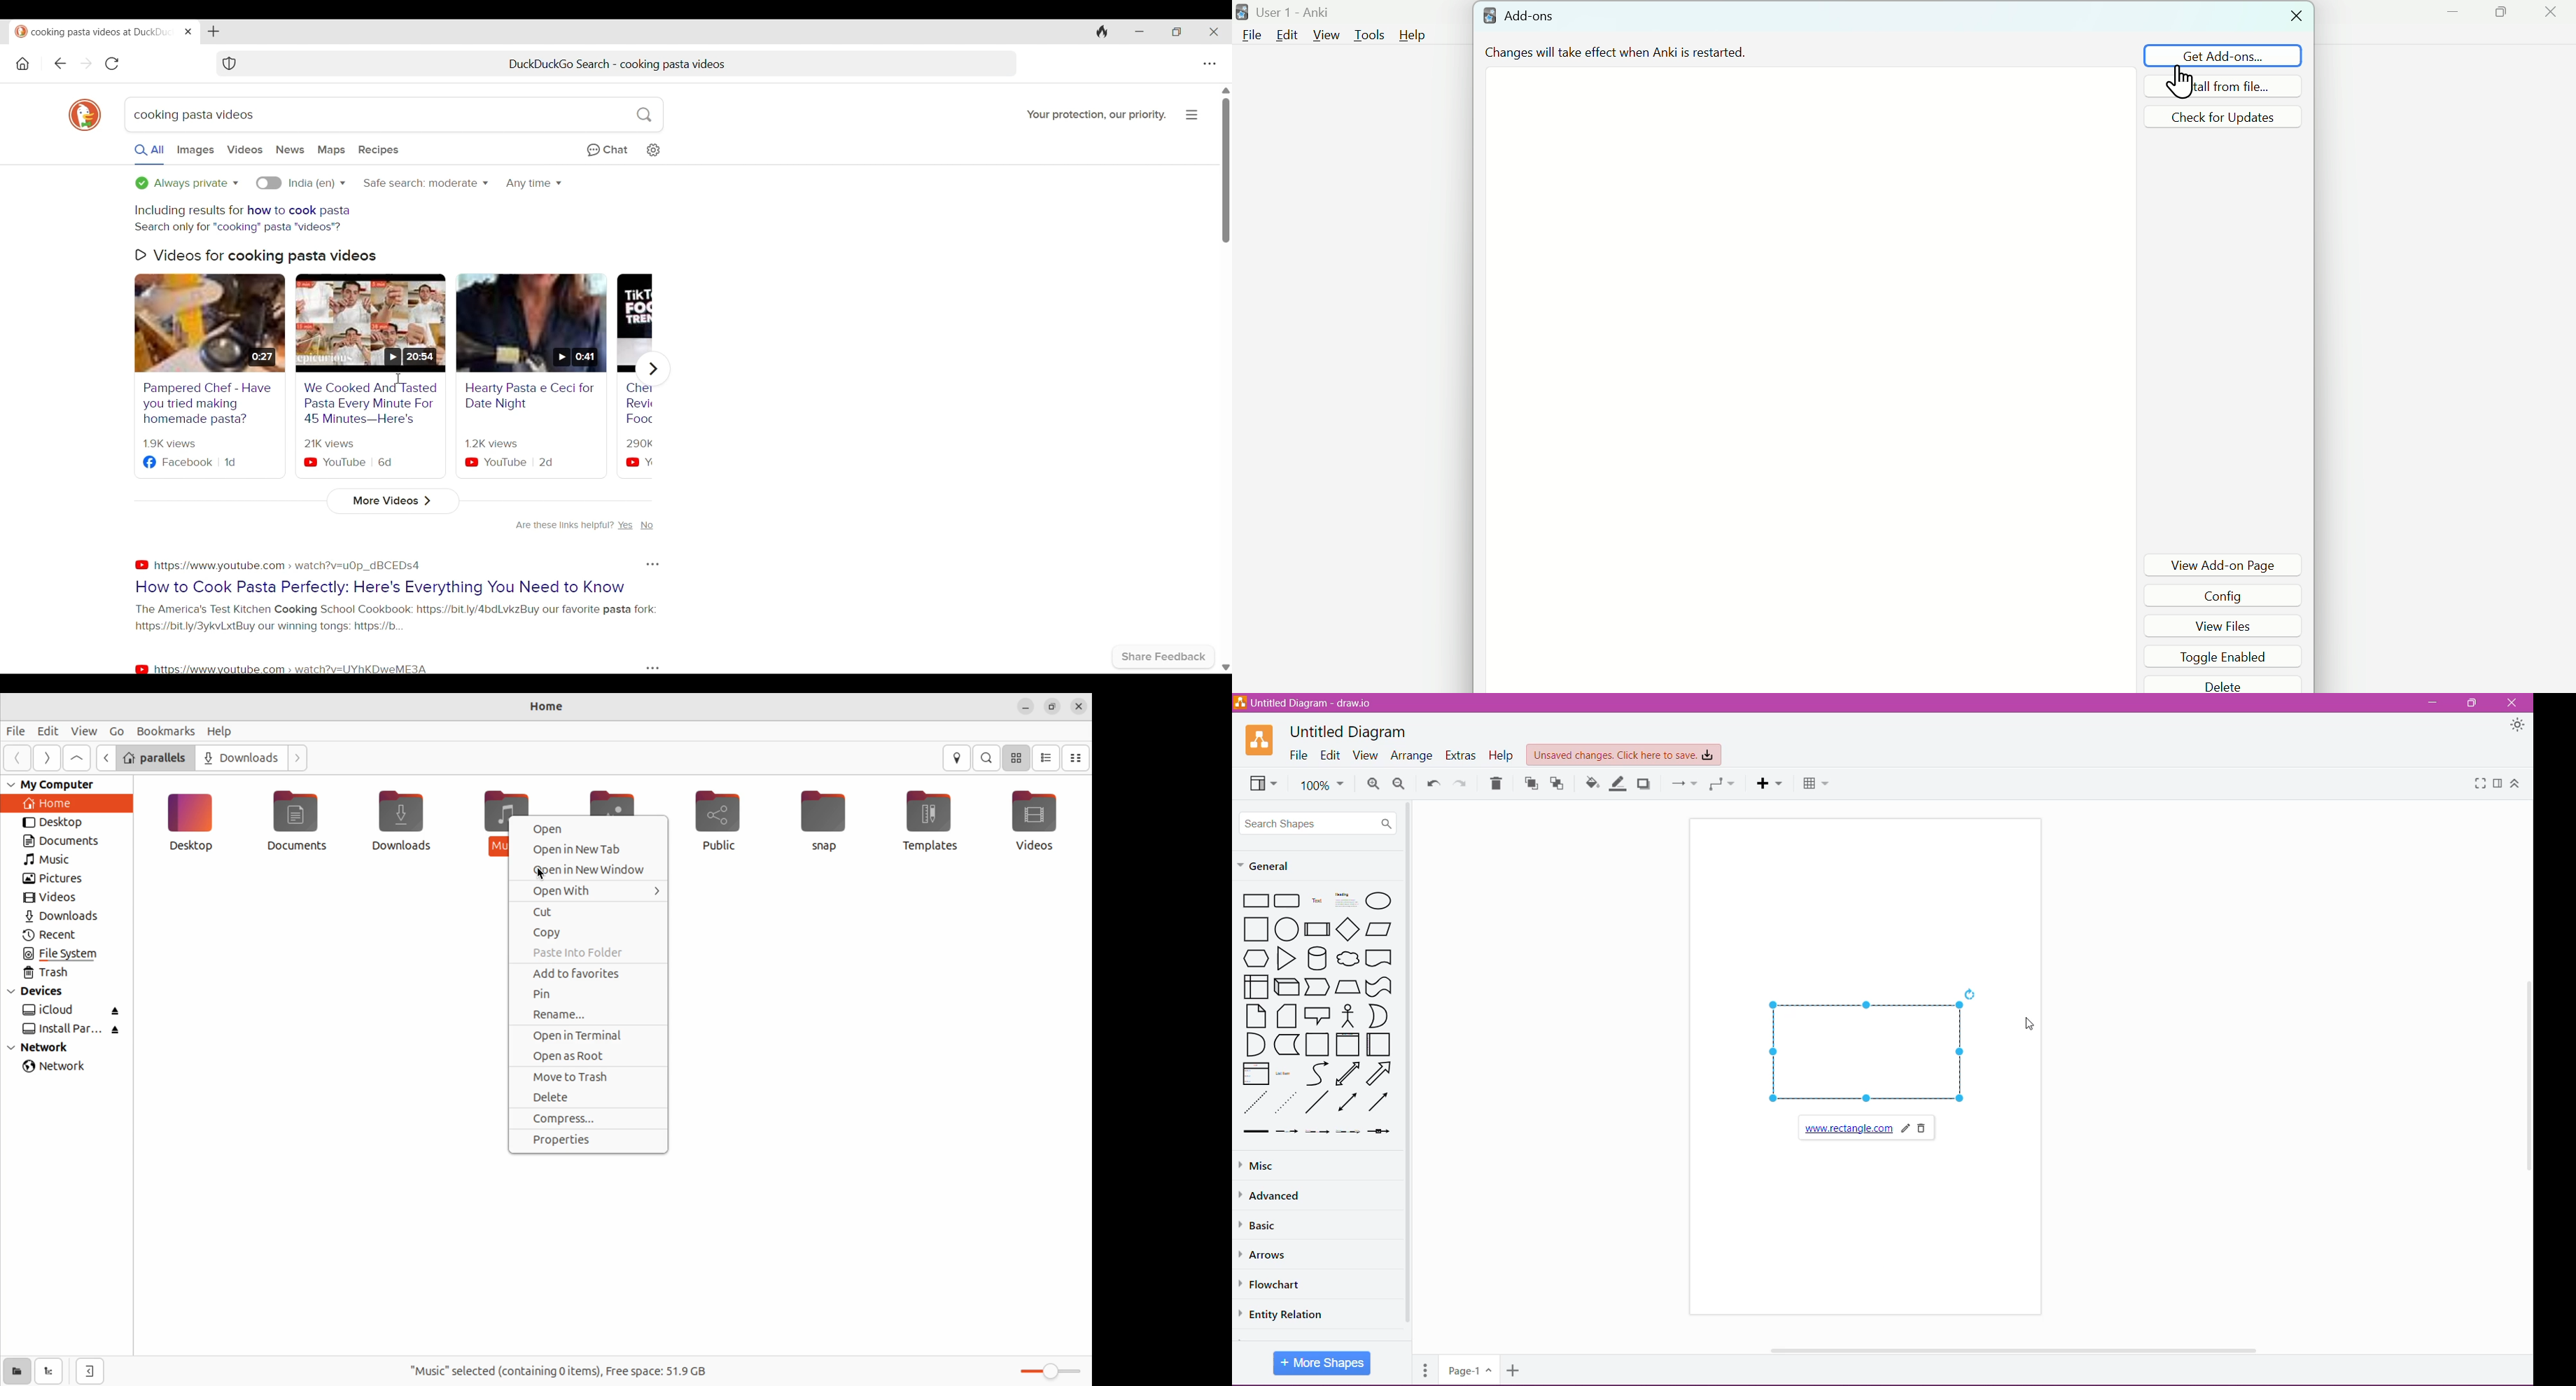 The image size is (2576, 1400). I want to click on Misc, so click(1263, 1166).